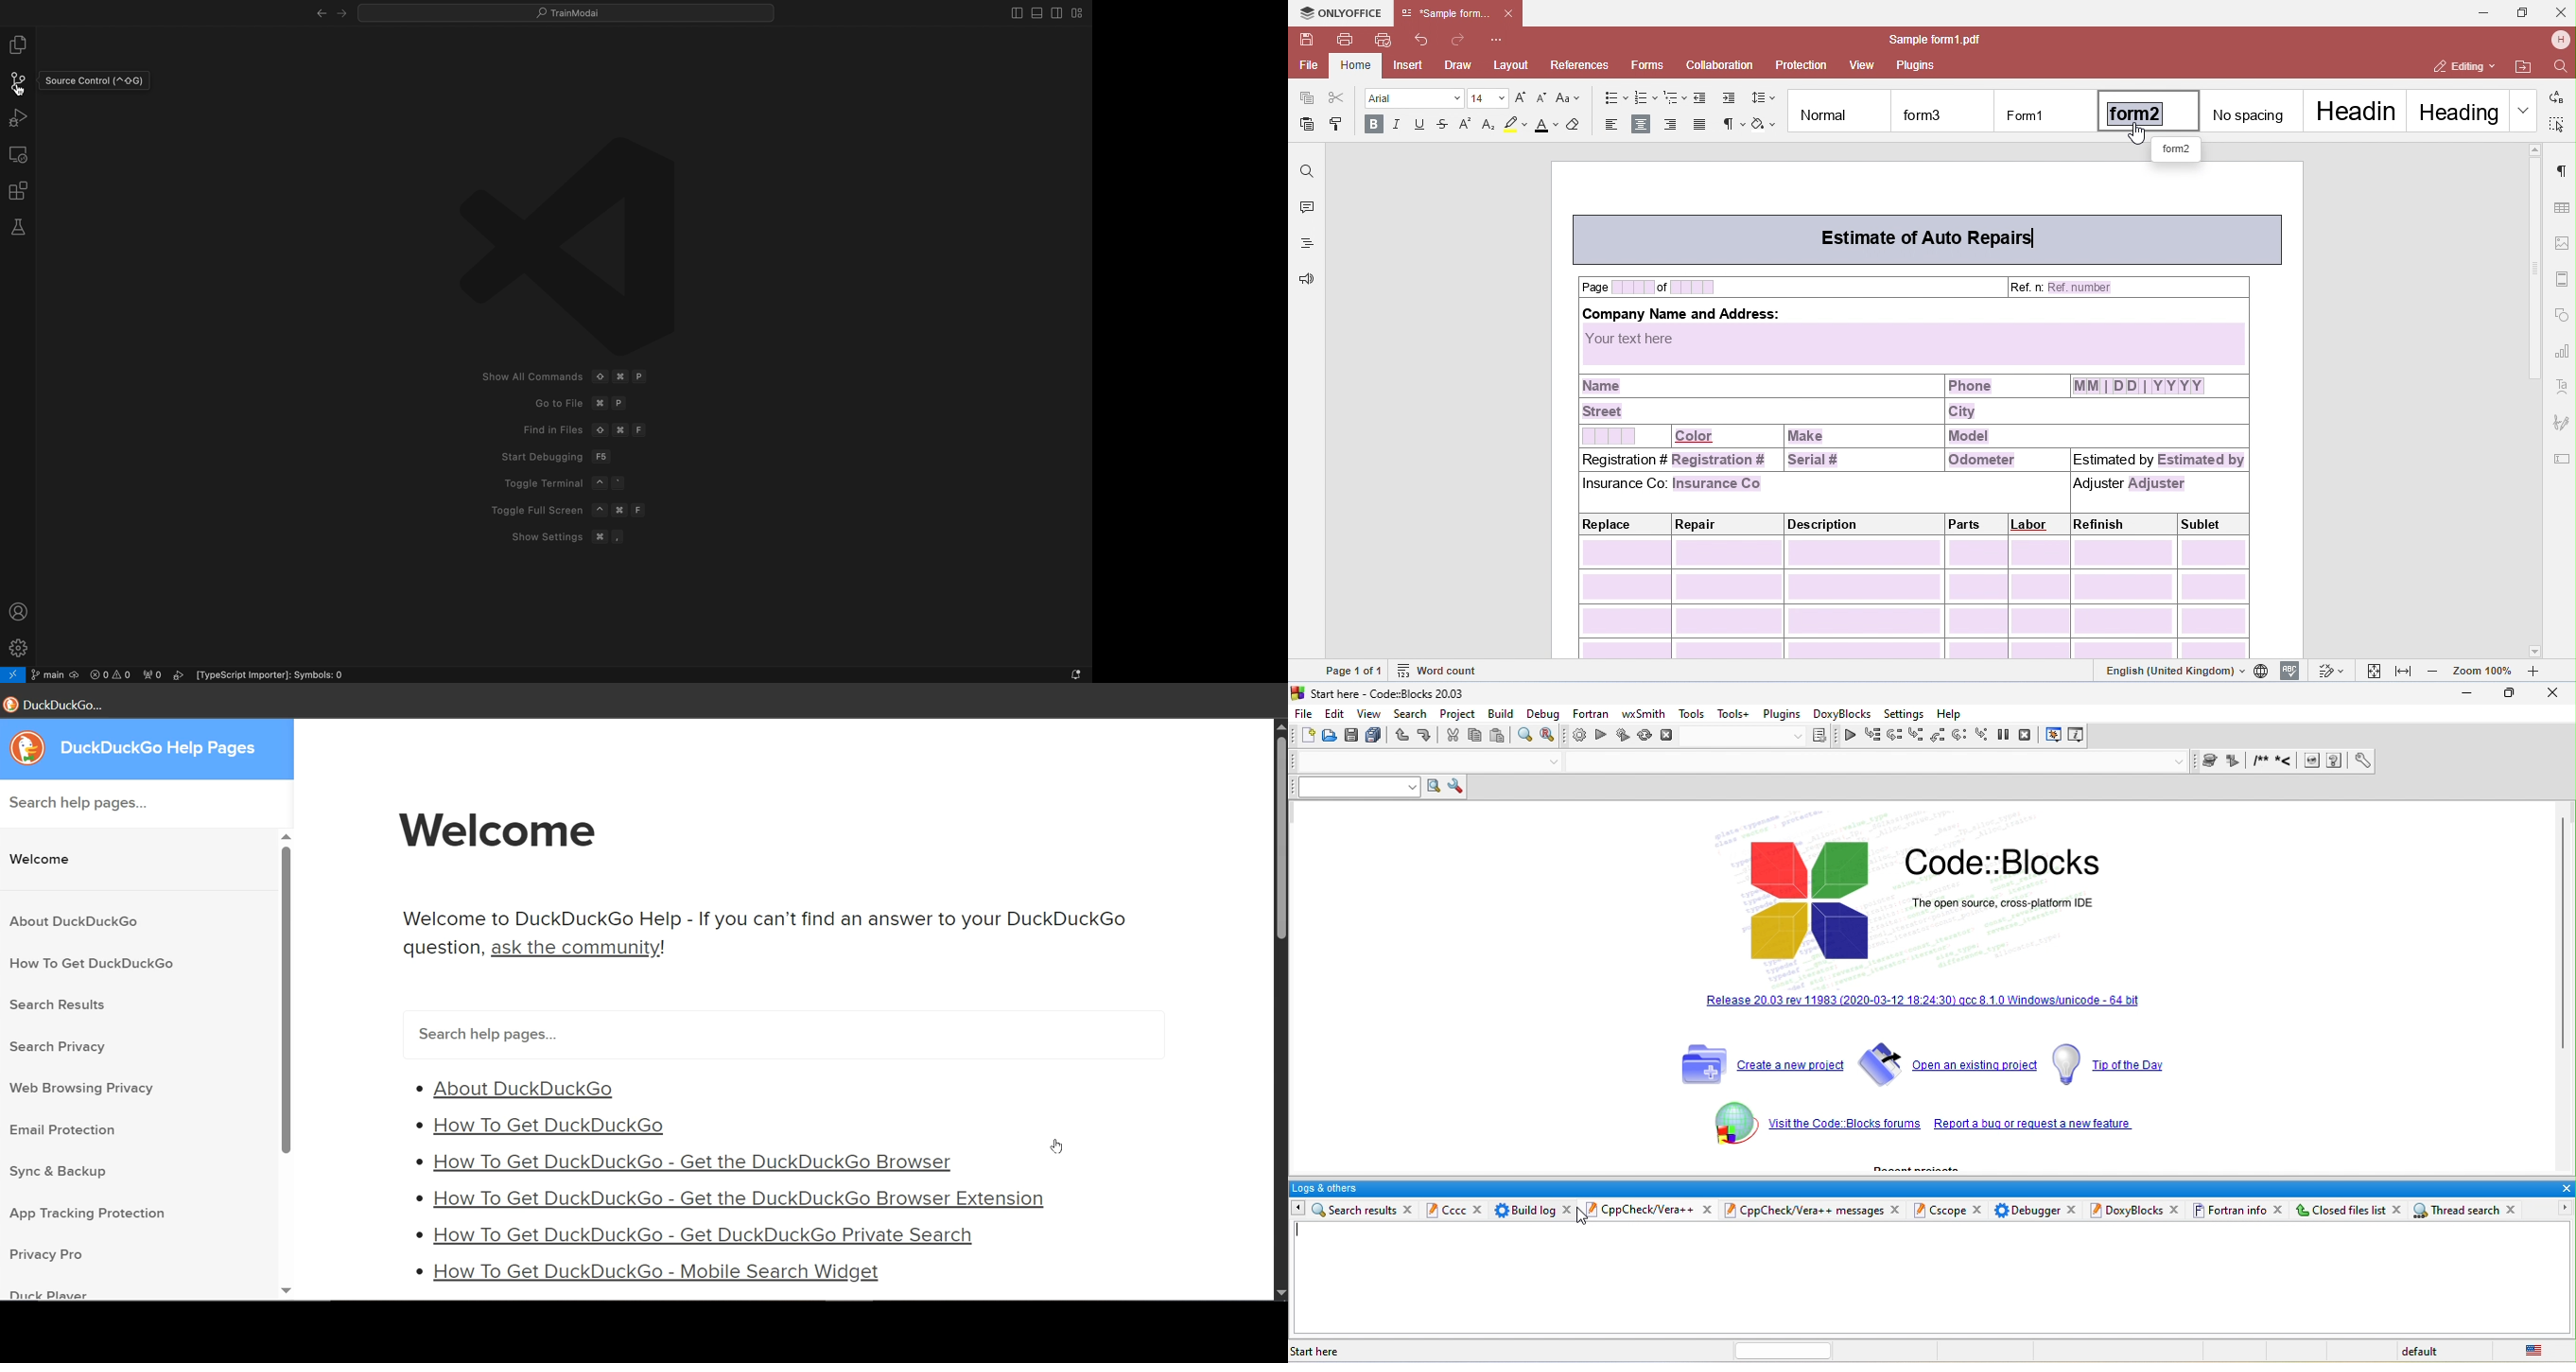  Describe the element at coordinates (1803, 1211) in the screenshot. I see `cpp check/vera +message` at that location.